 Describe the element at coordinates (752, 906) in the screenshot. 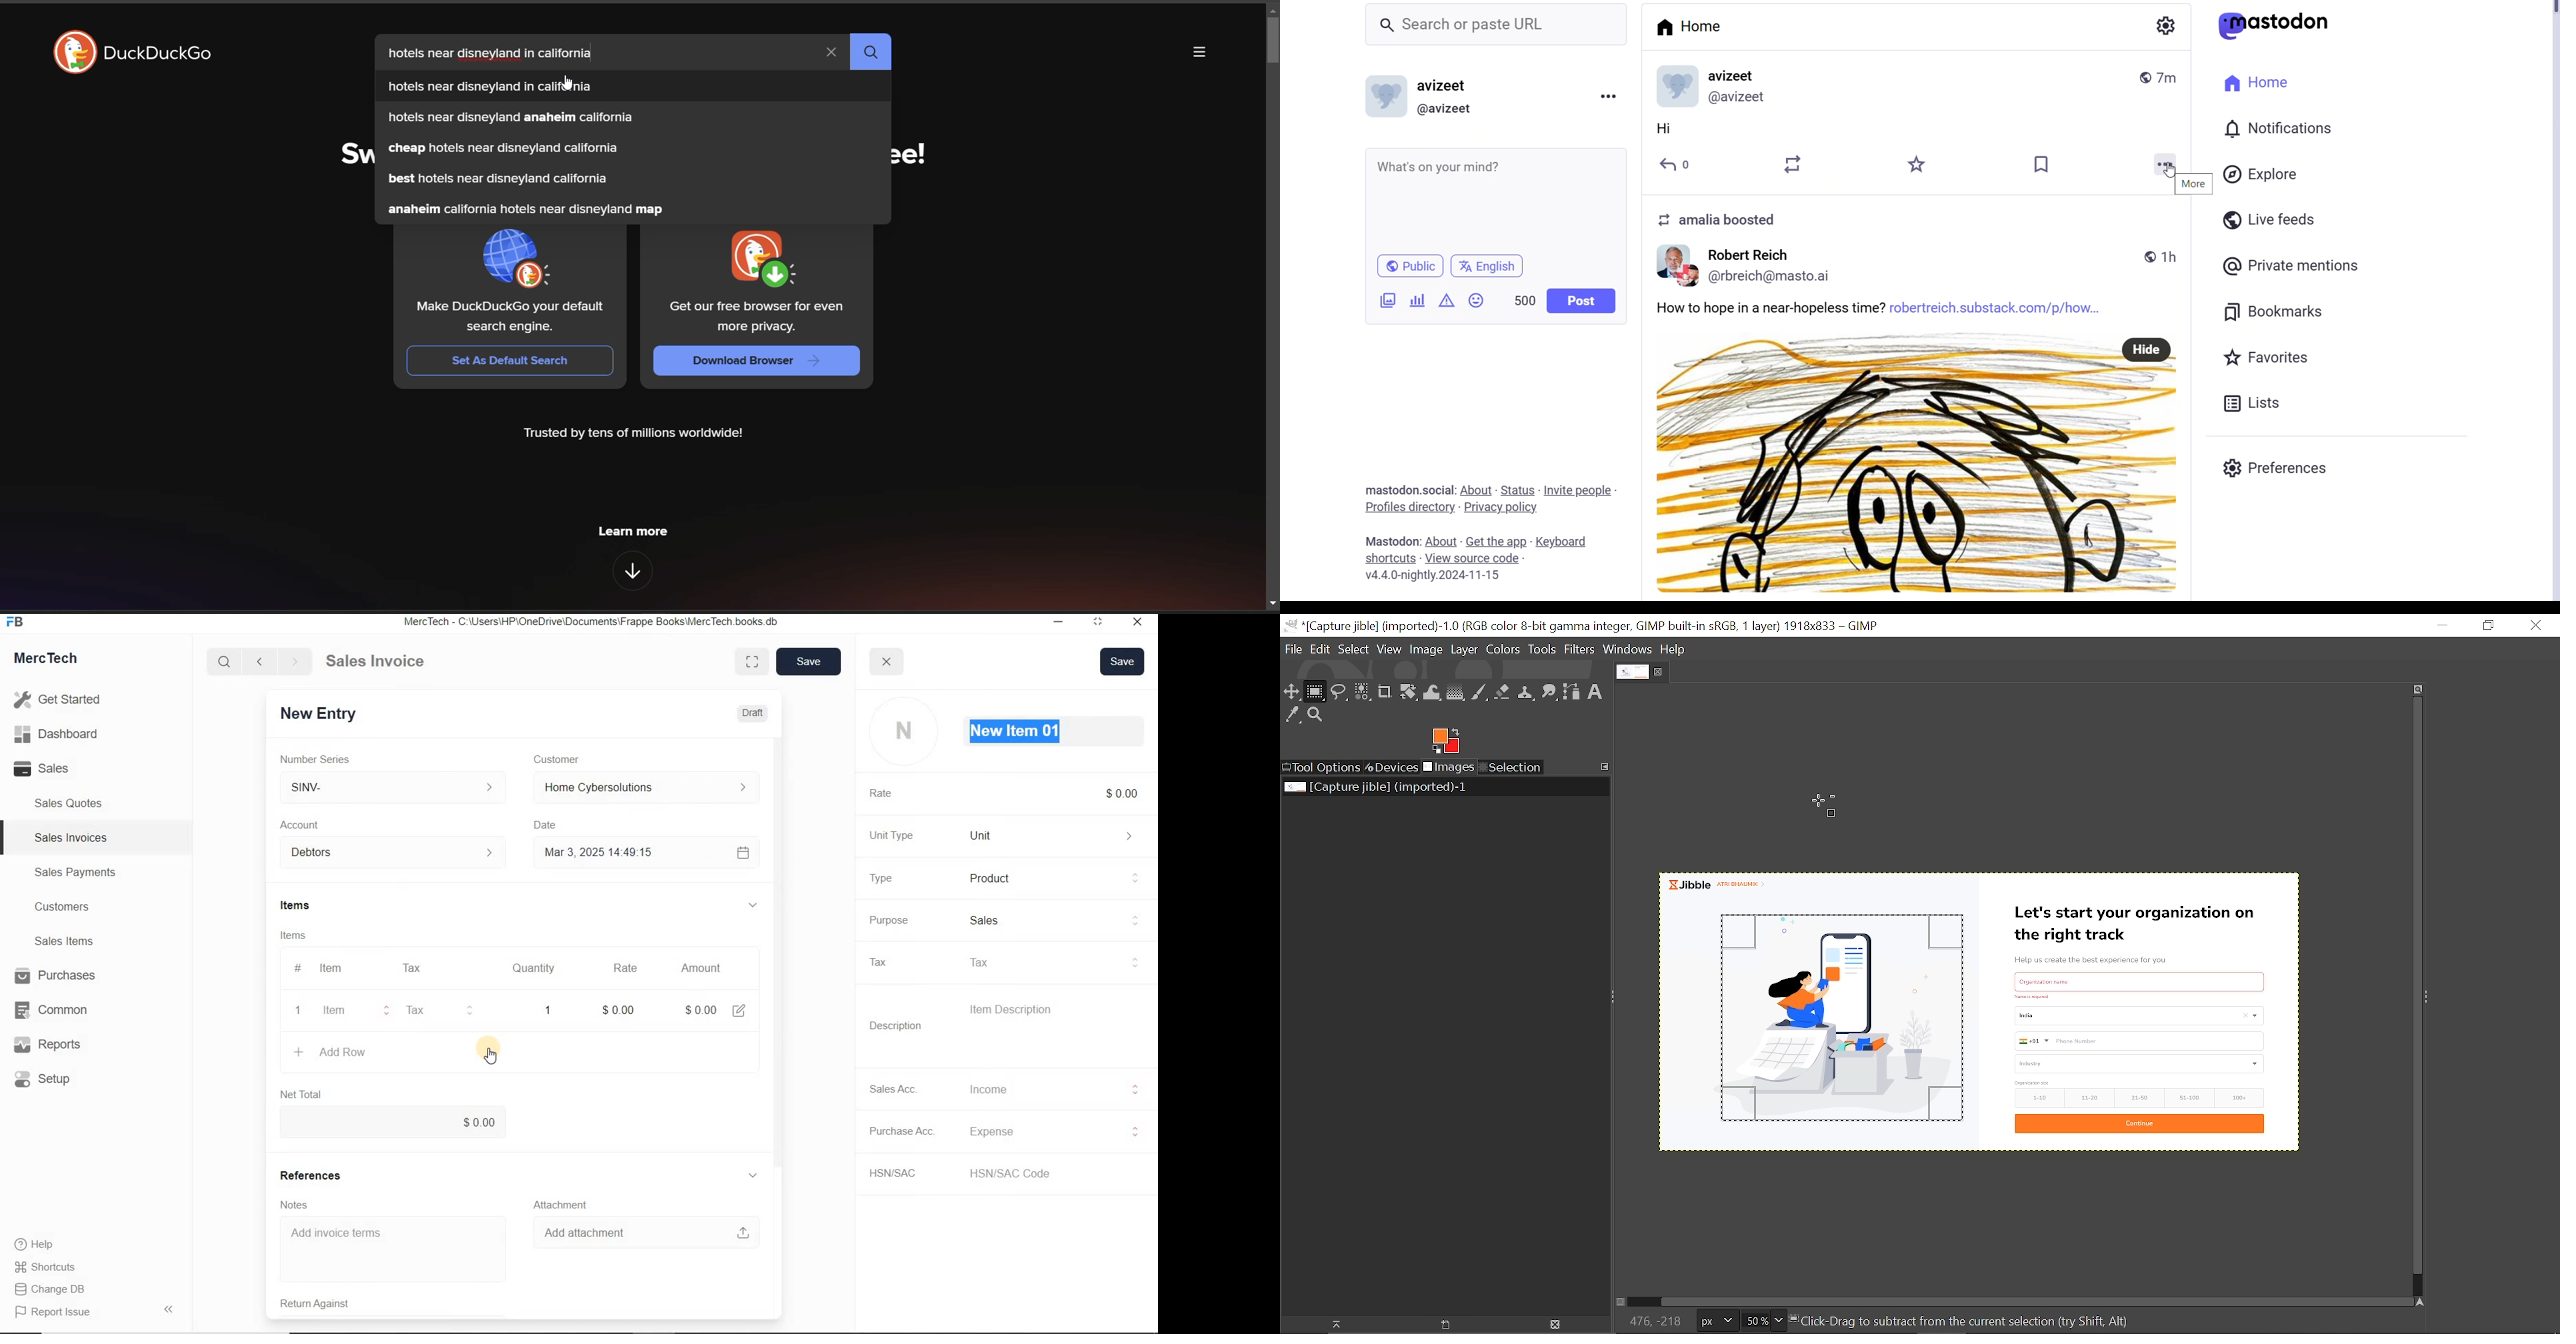

I see `hide sub menu` at that location.